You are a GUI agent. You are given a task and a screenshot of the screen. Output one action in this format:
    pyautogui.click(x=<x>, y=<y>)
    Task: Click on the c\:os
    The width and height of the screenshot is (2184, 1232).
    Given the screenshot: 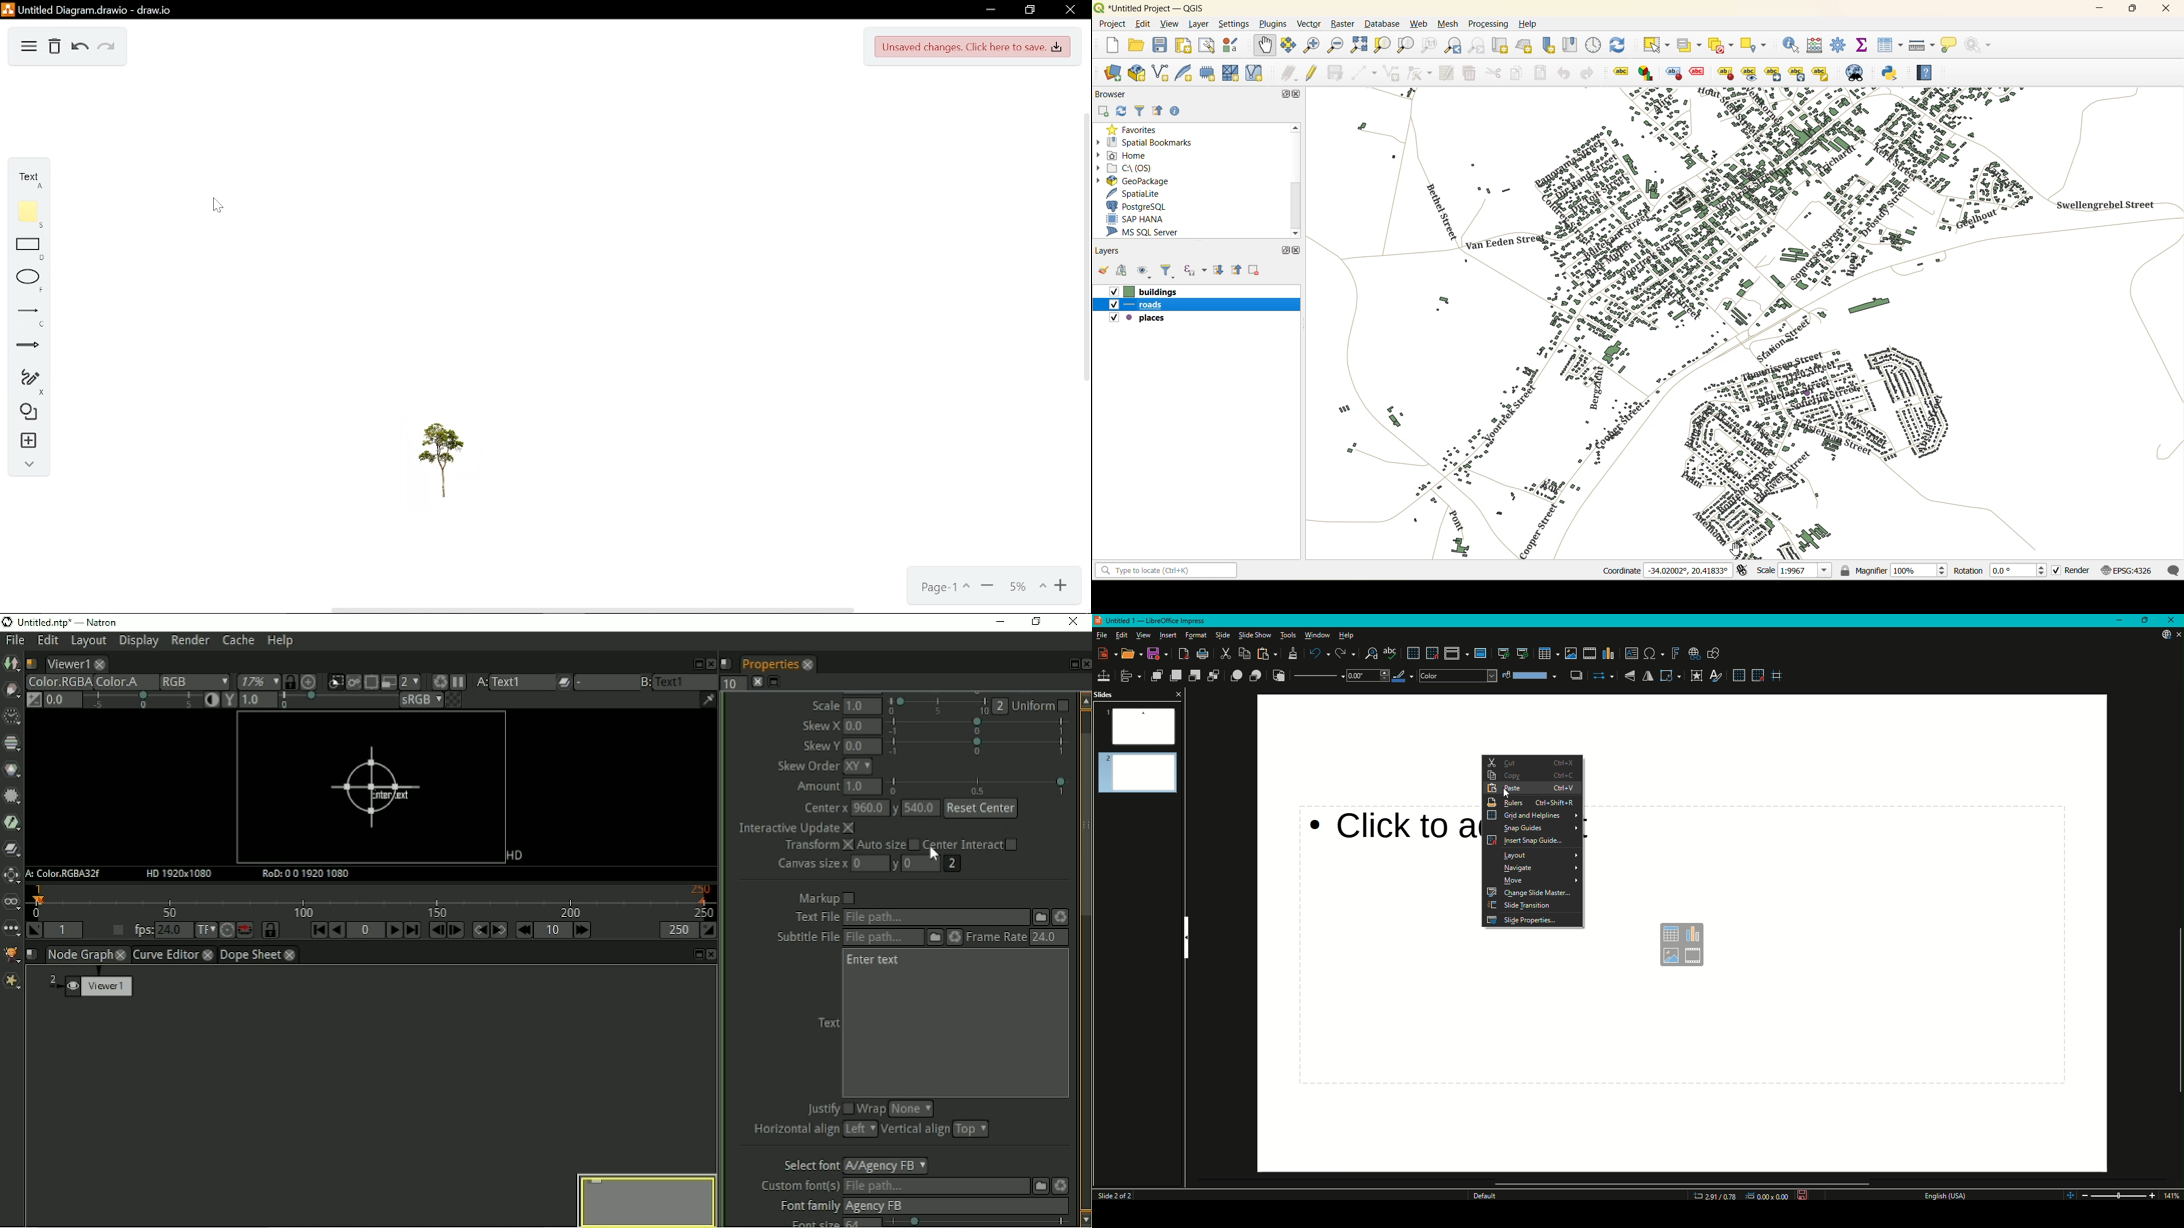 What is the action you would take?
    pyautogui.click(x=1133, y=169)
    